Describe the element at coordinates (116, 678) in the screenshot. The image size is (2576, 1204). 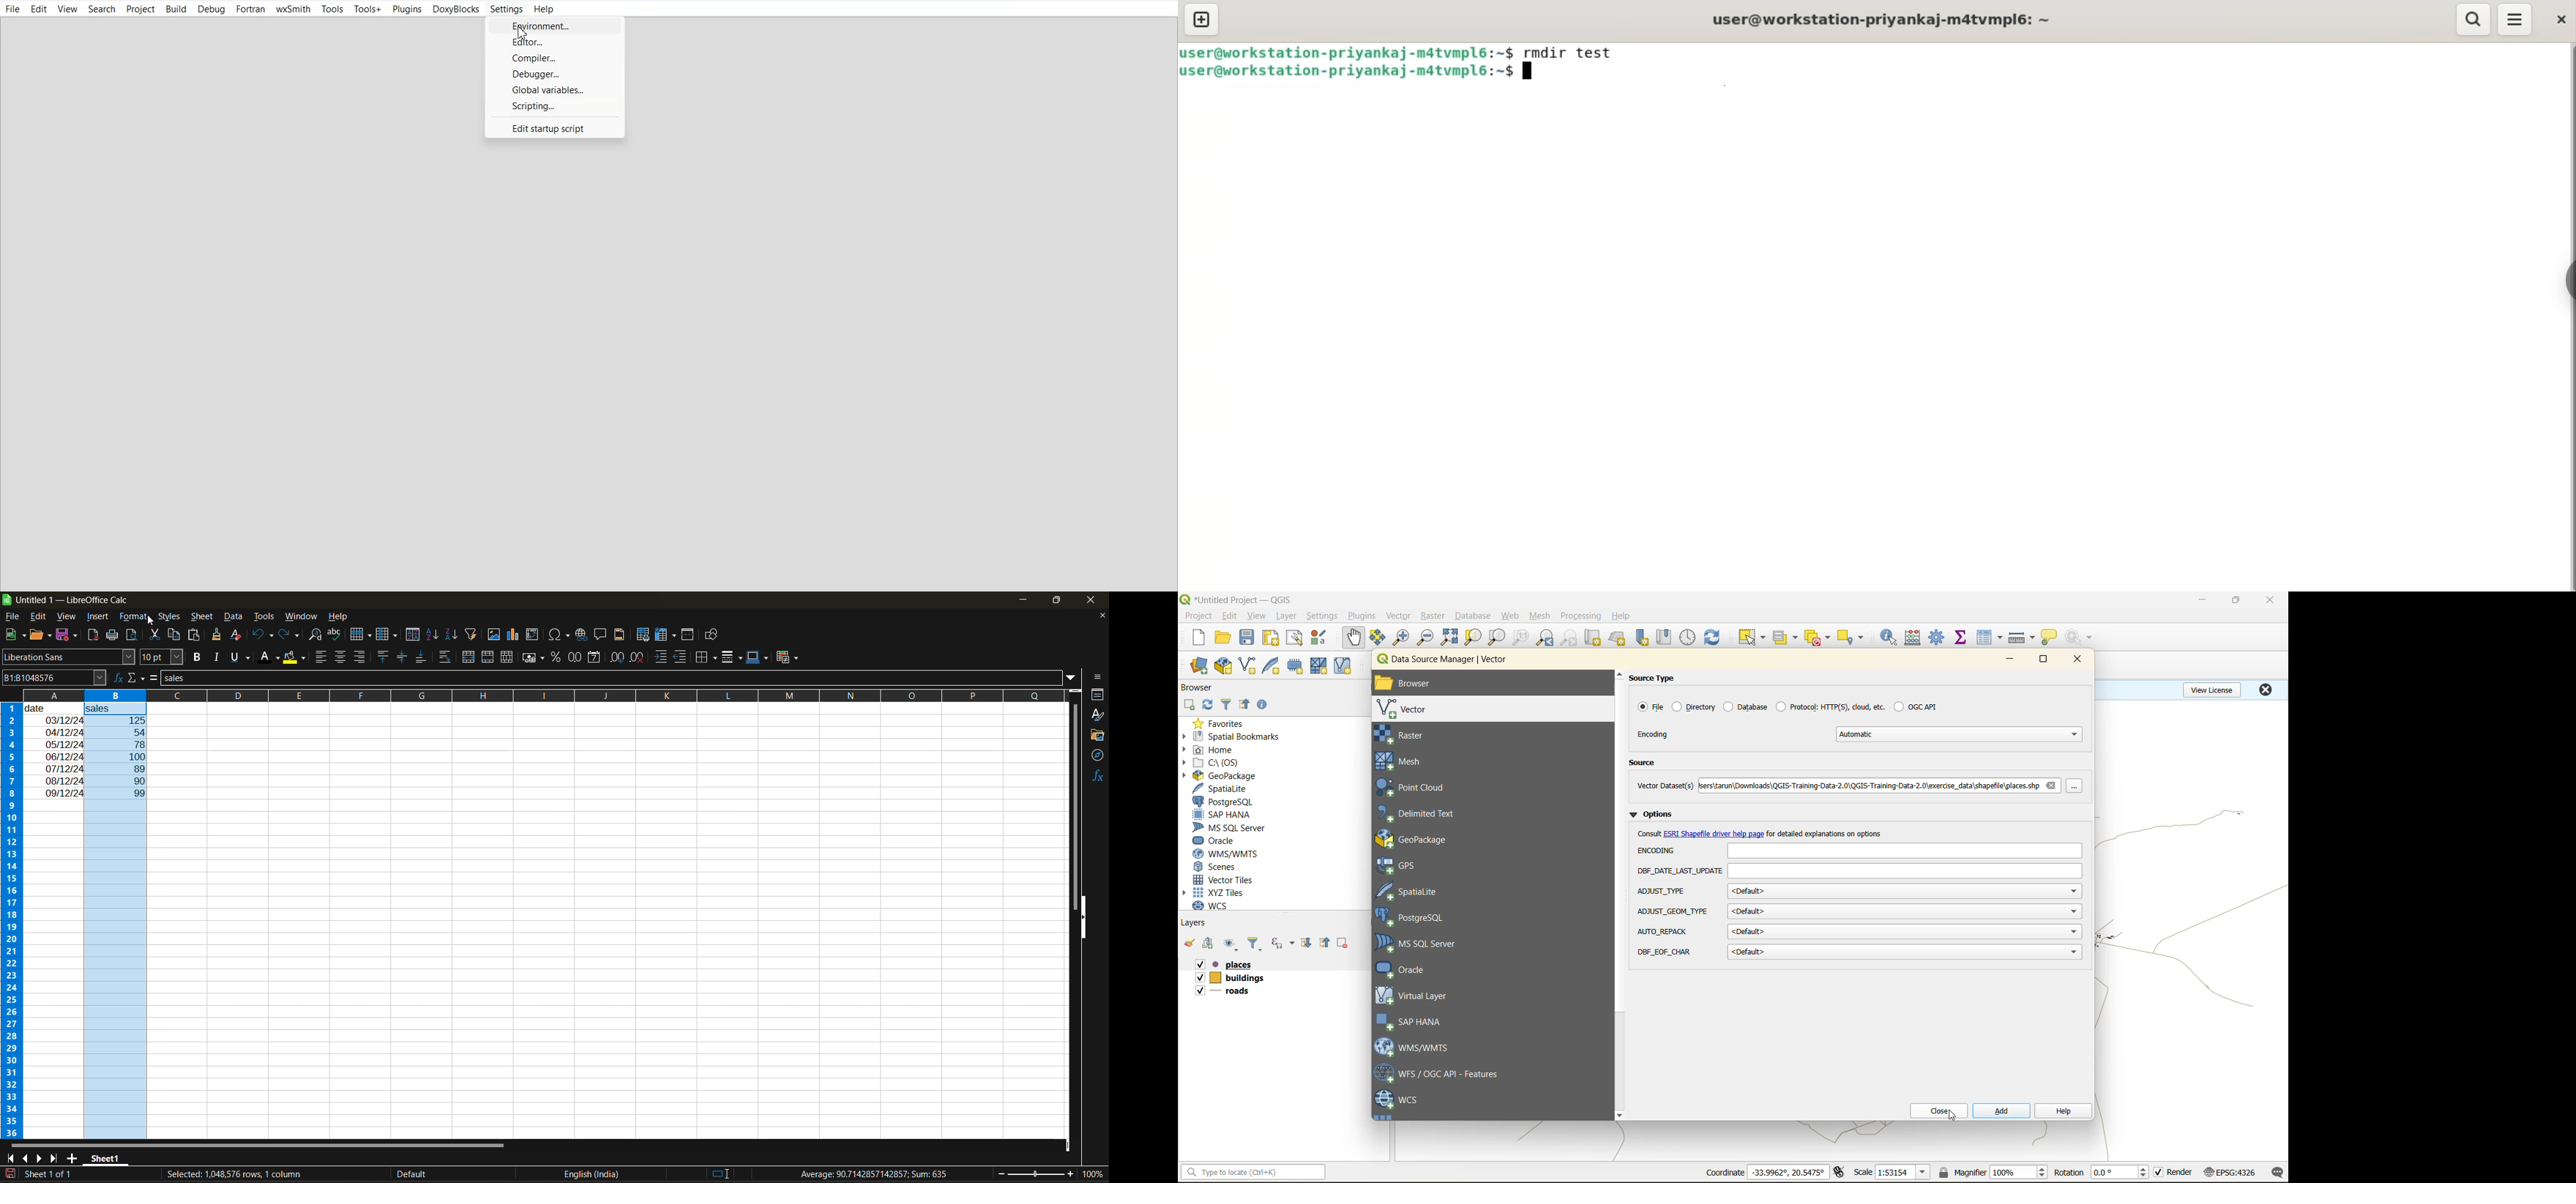
I see `function wizard` at that location.